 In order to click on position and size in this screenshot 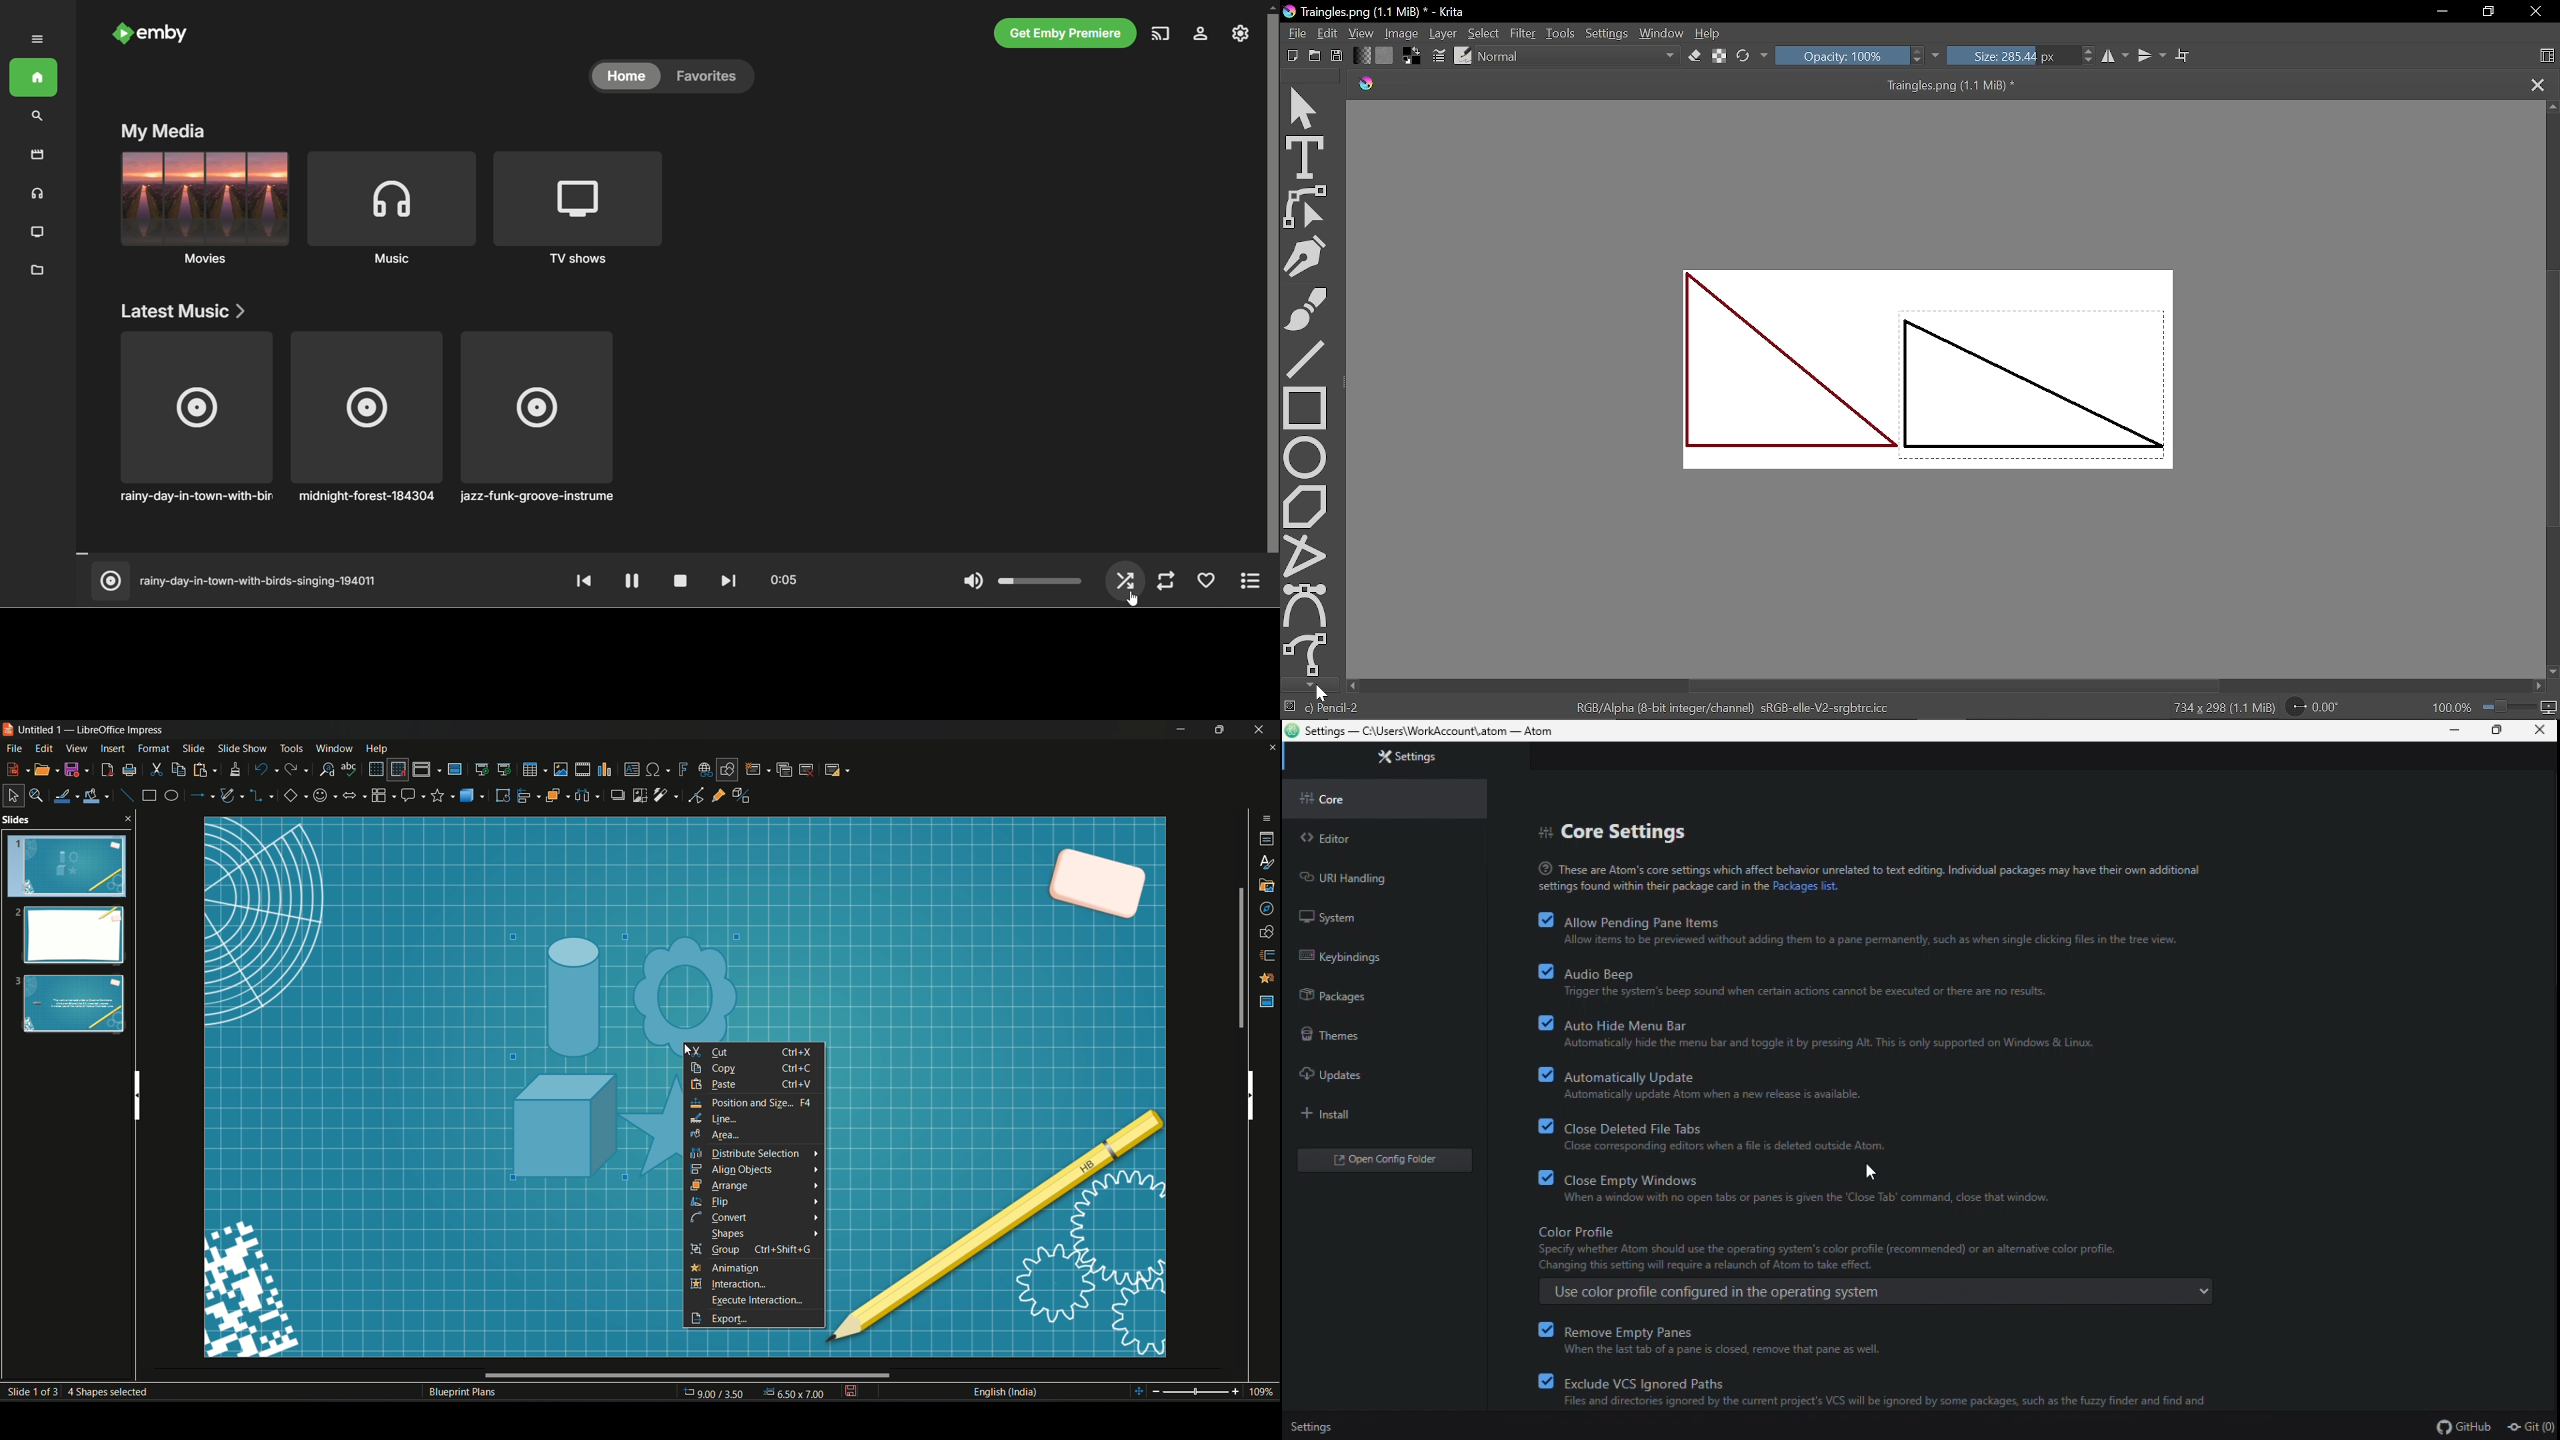, I will do `click(753, 1102)`.